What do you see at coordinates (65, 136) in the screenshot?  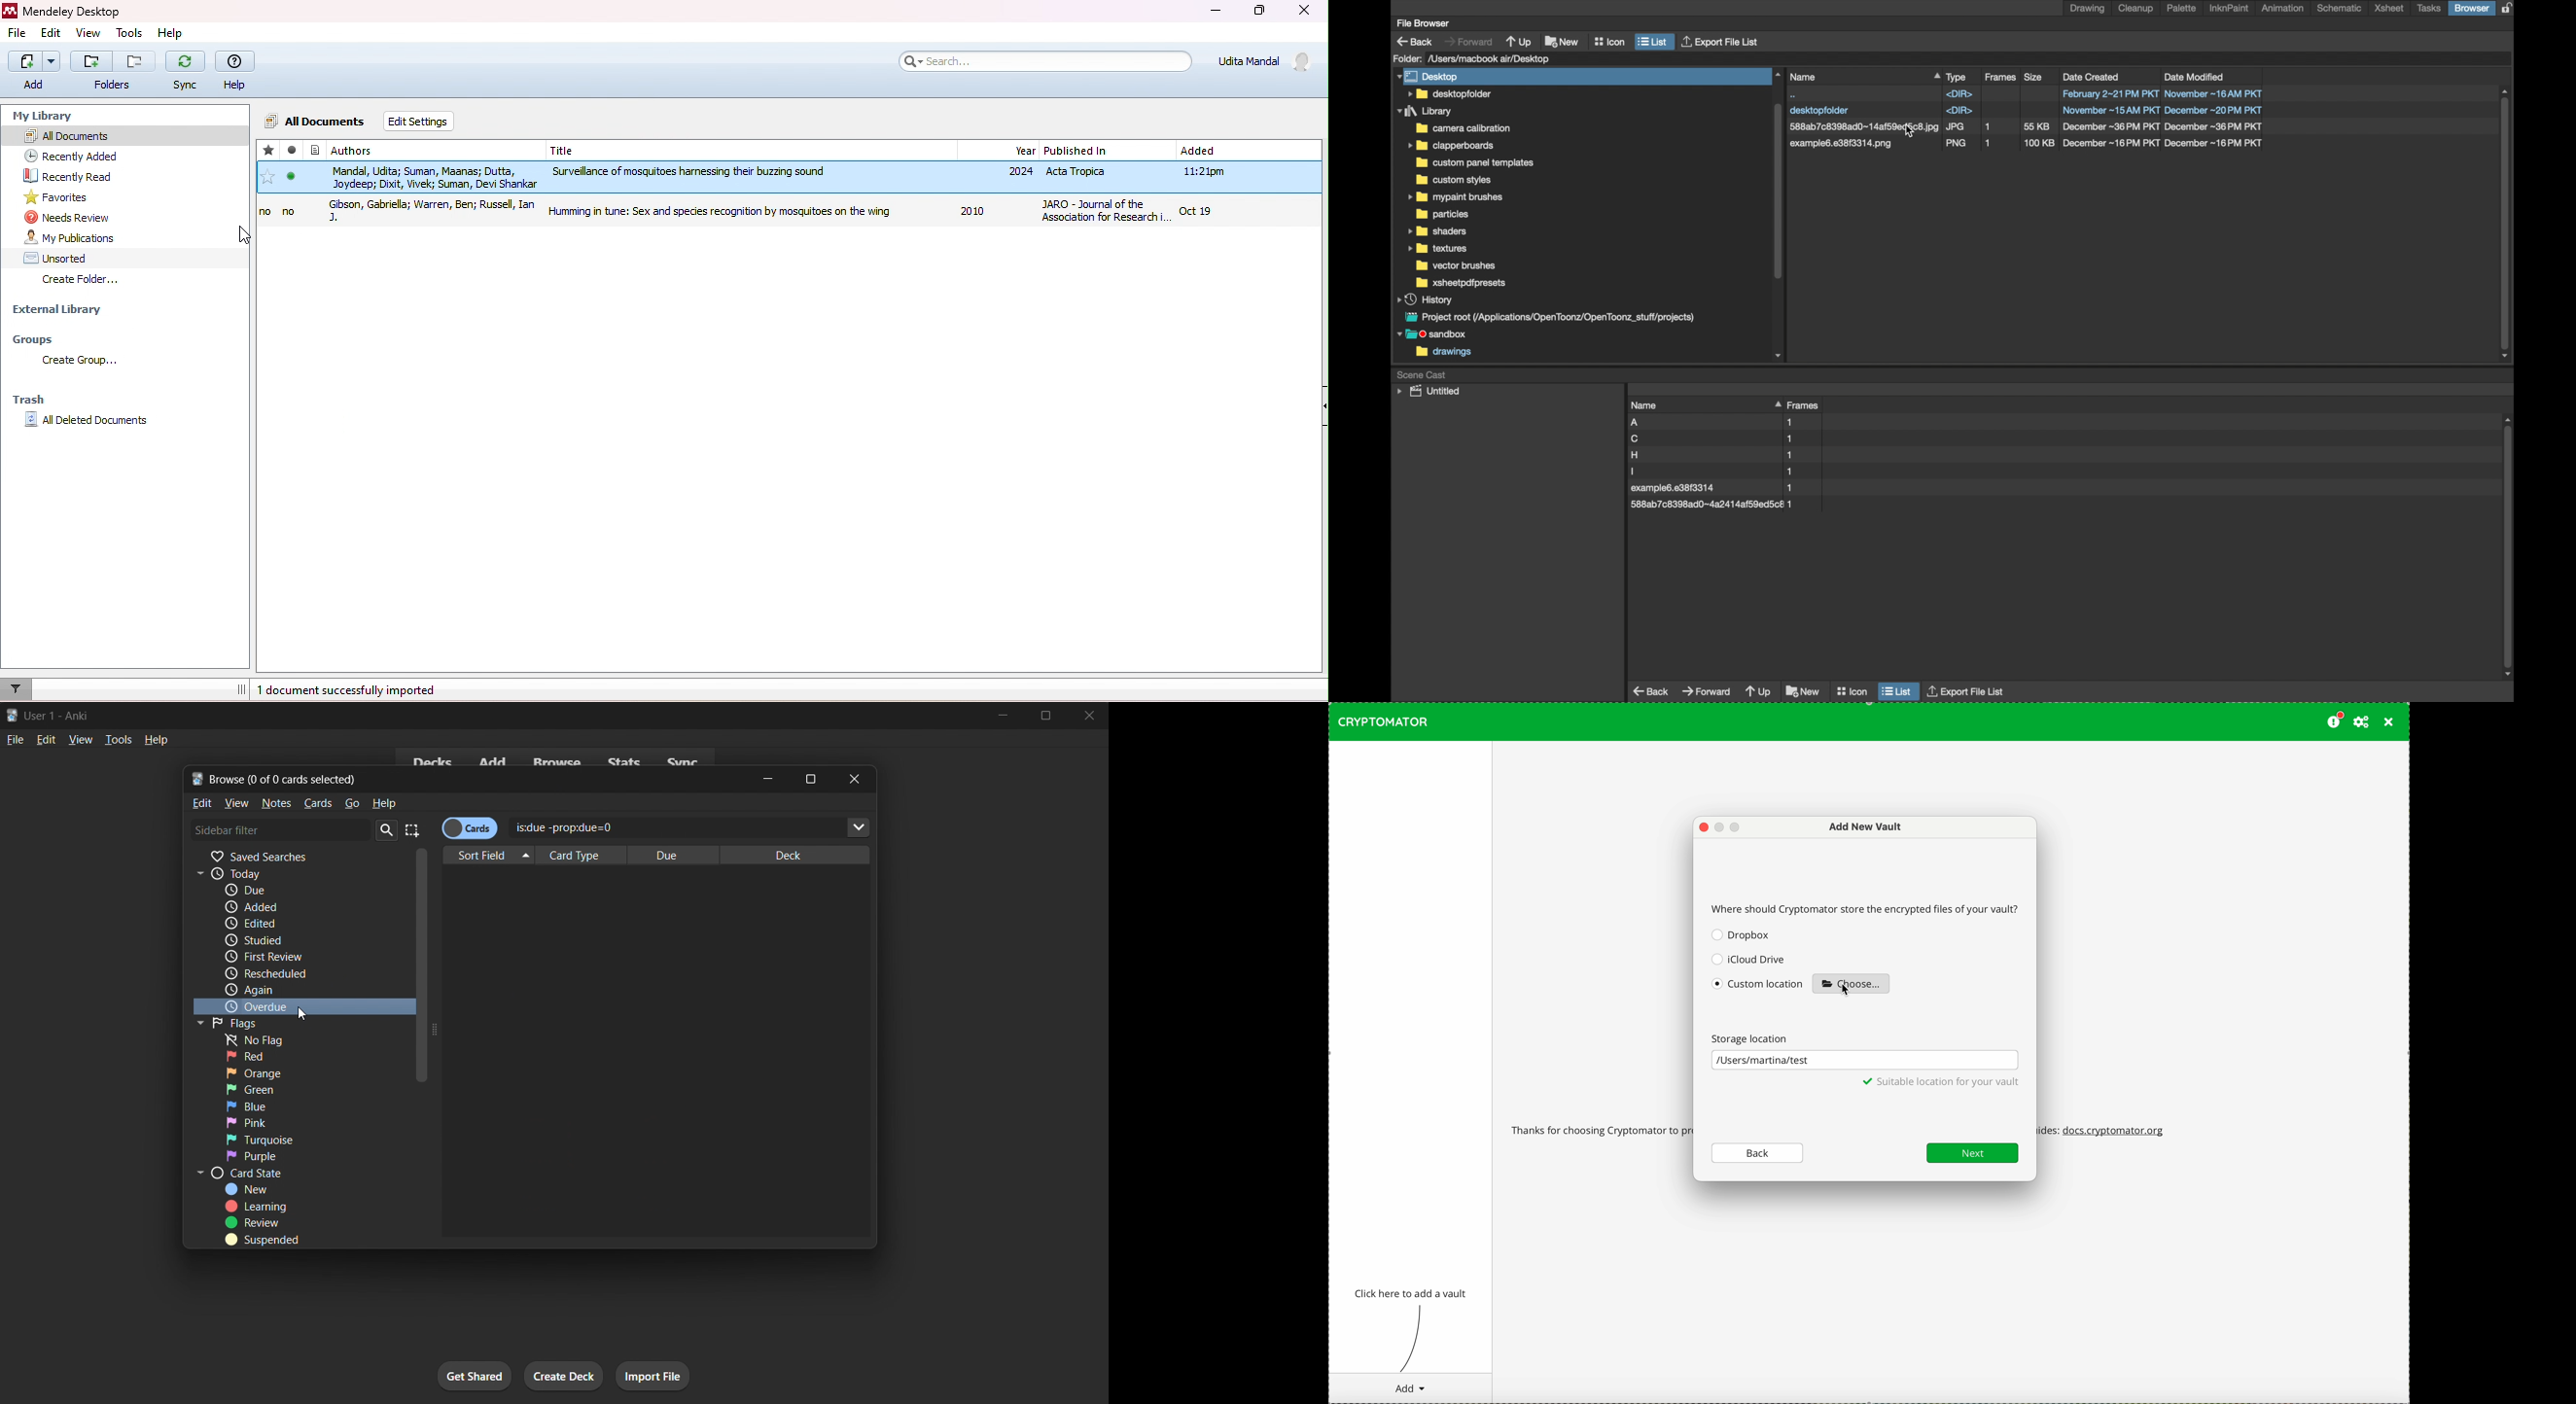 I see `all documents` at bounding box center [65, 136].